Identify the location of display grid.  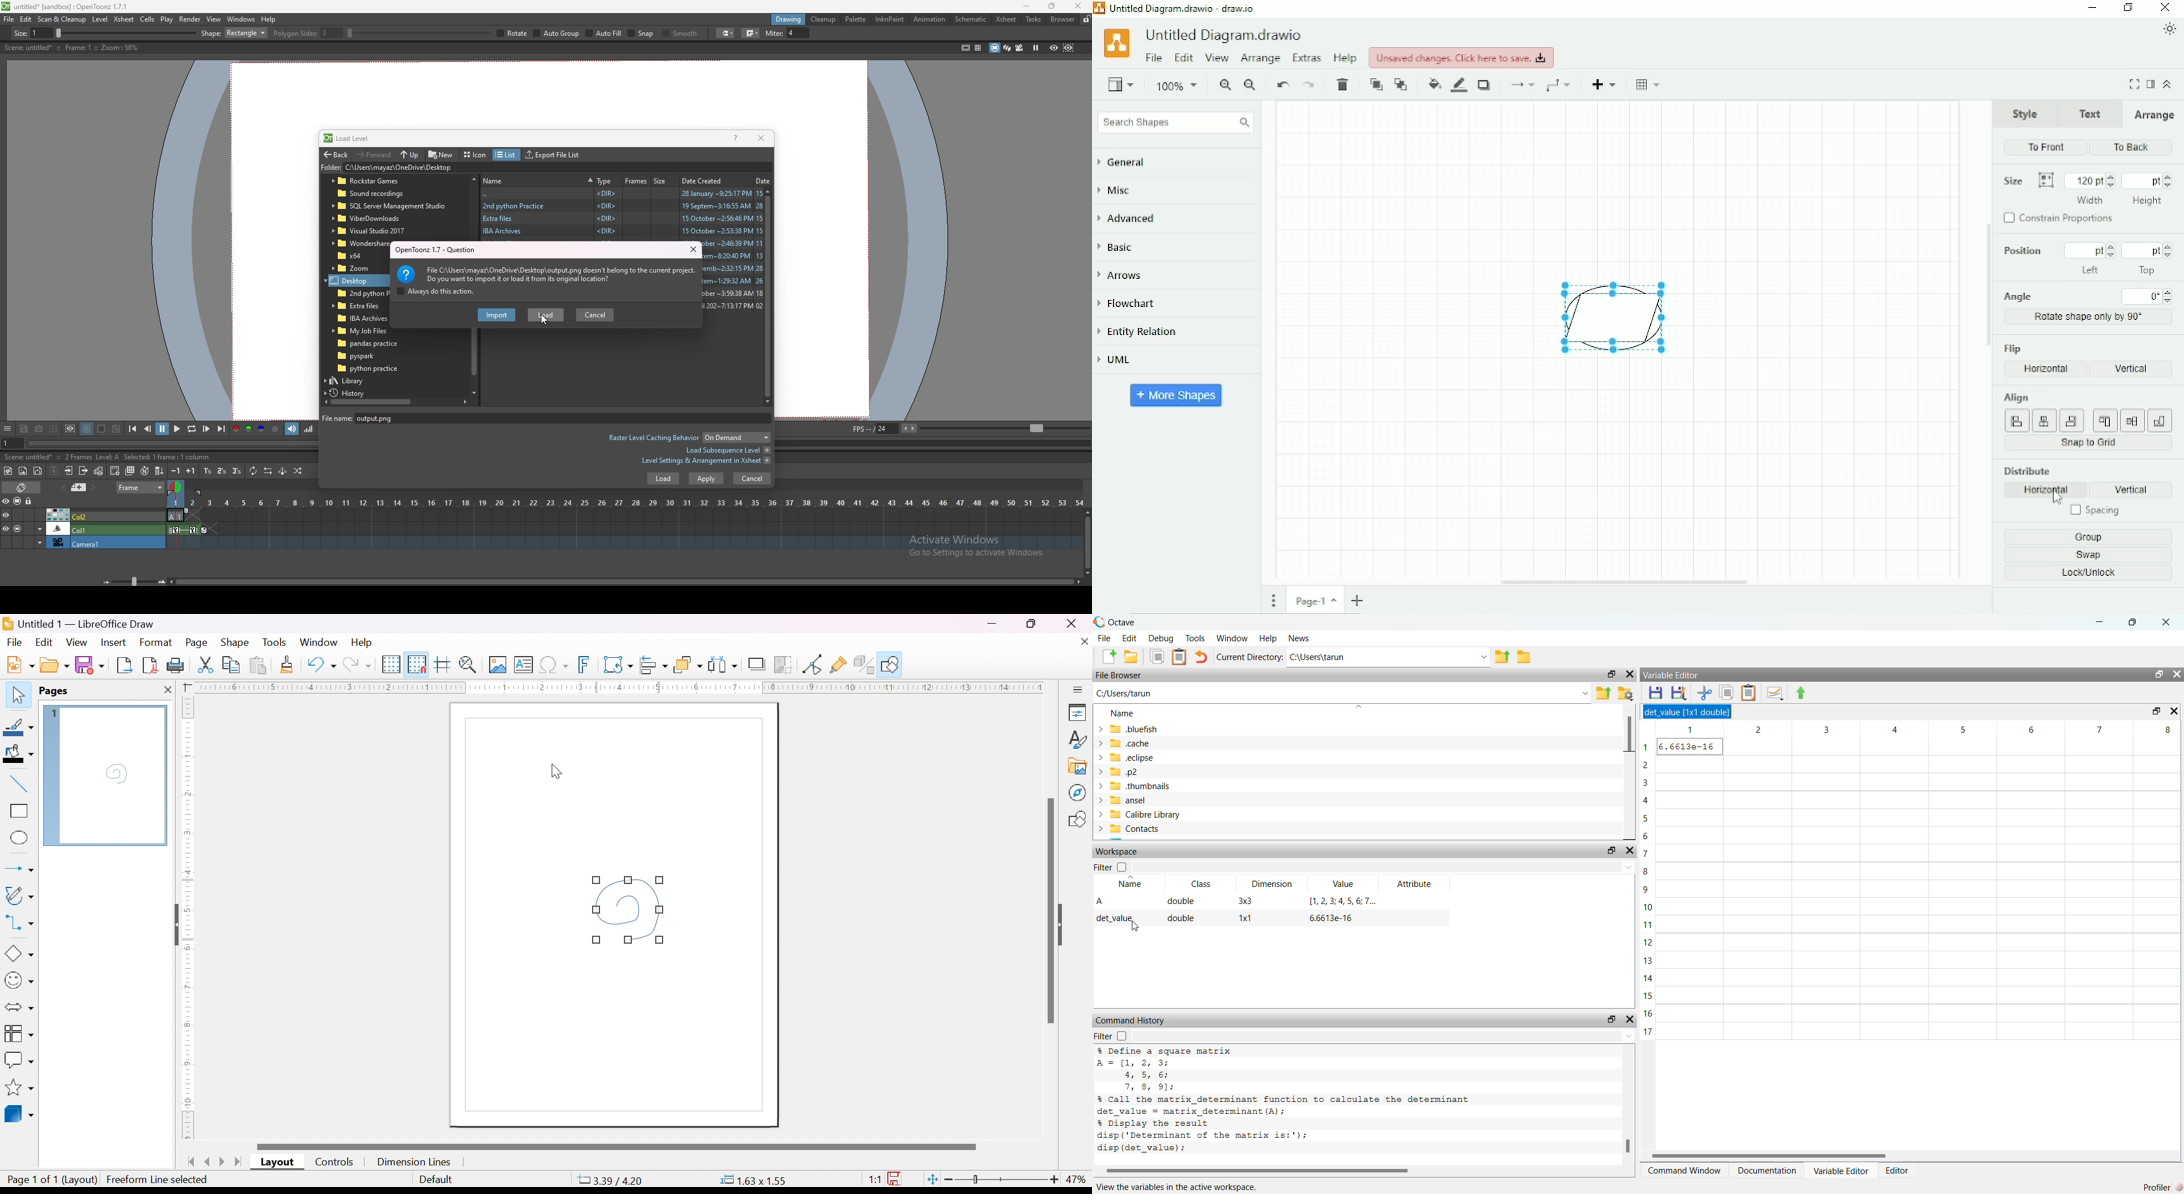
(391, 665).